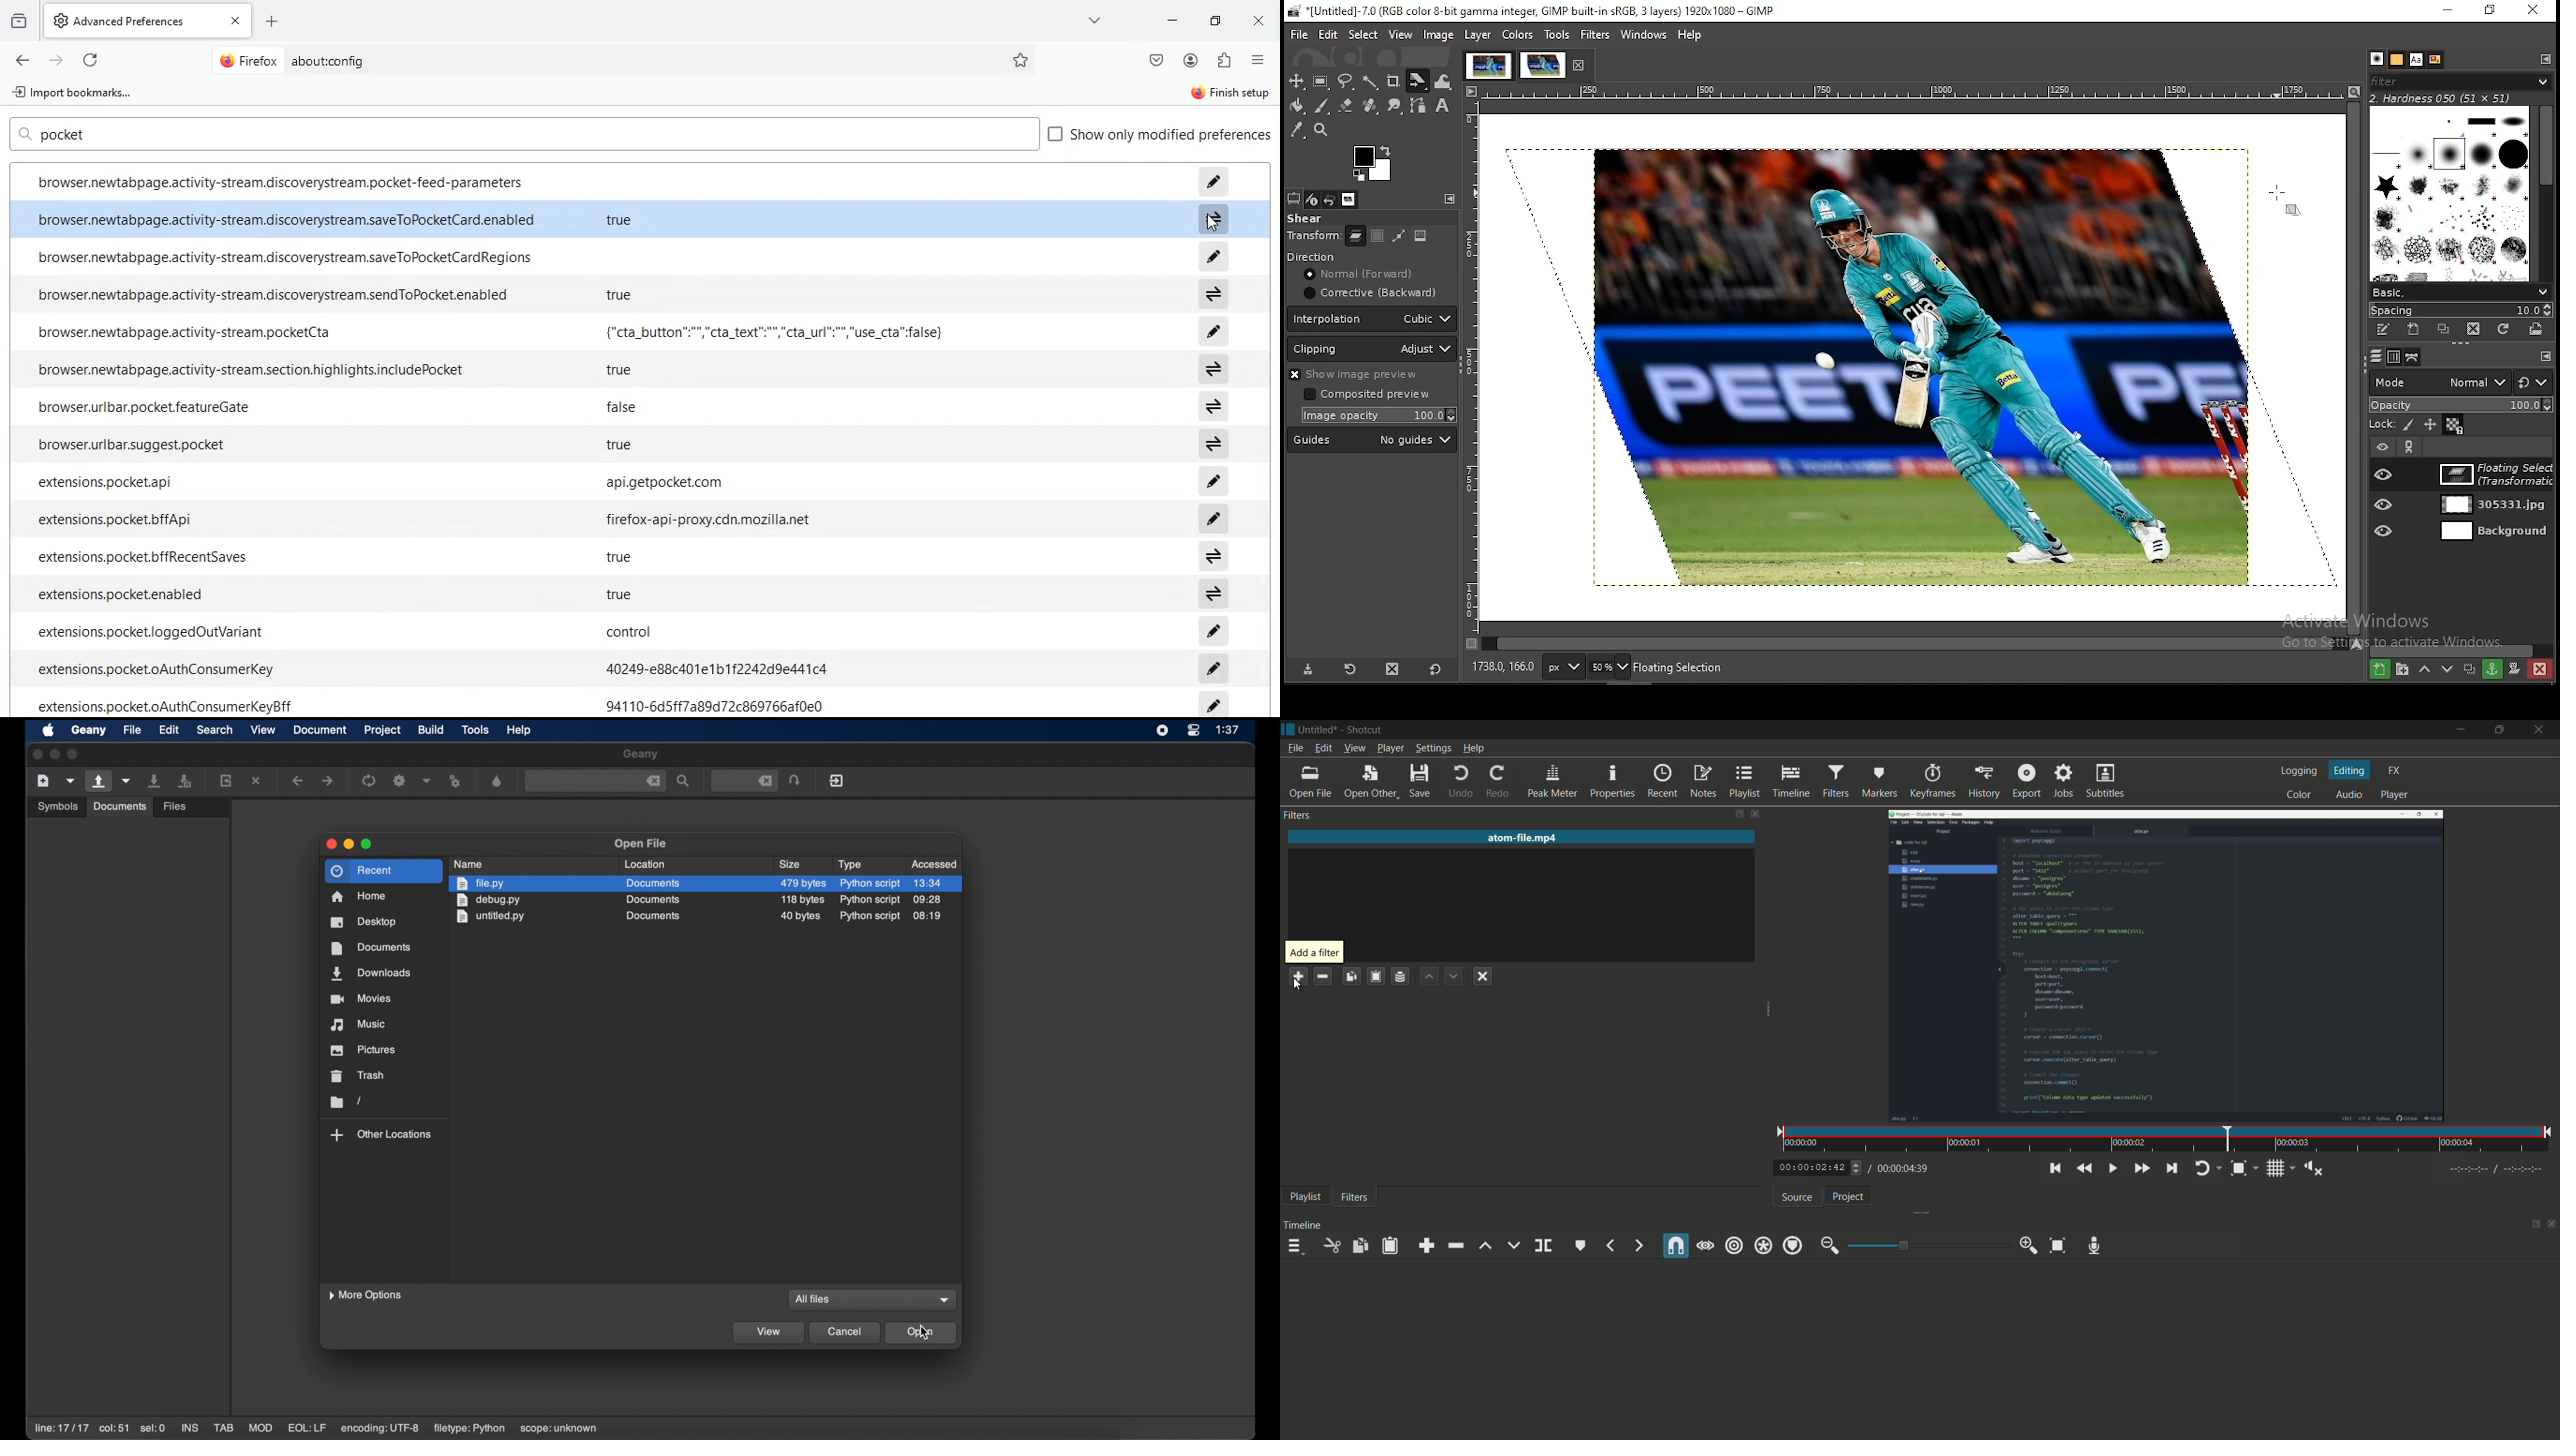 Image resolution: width=2576 pixels, height=1456 pixels. Describe the element at coordinates (261, 1428) in the screenshot. I see `MOD` at that location.